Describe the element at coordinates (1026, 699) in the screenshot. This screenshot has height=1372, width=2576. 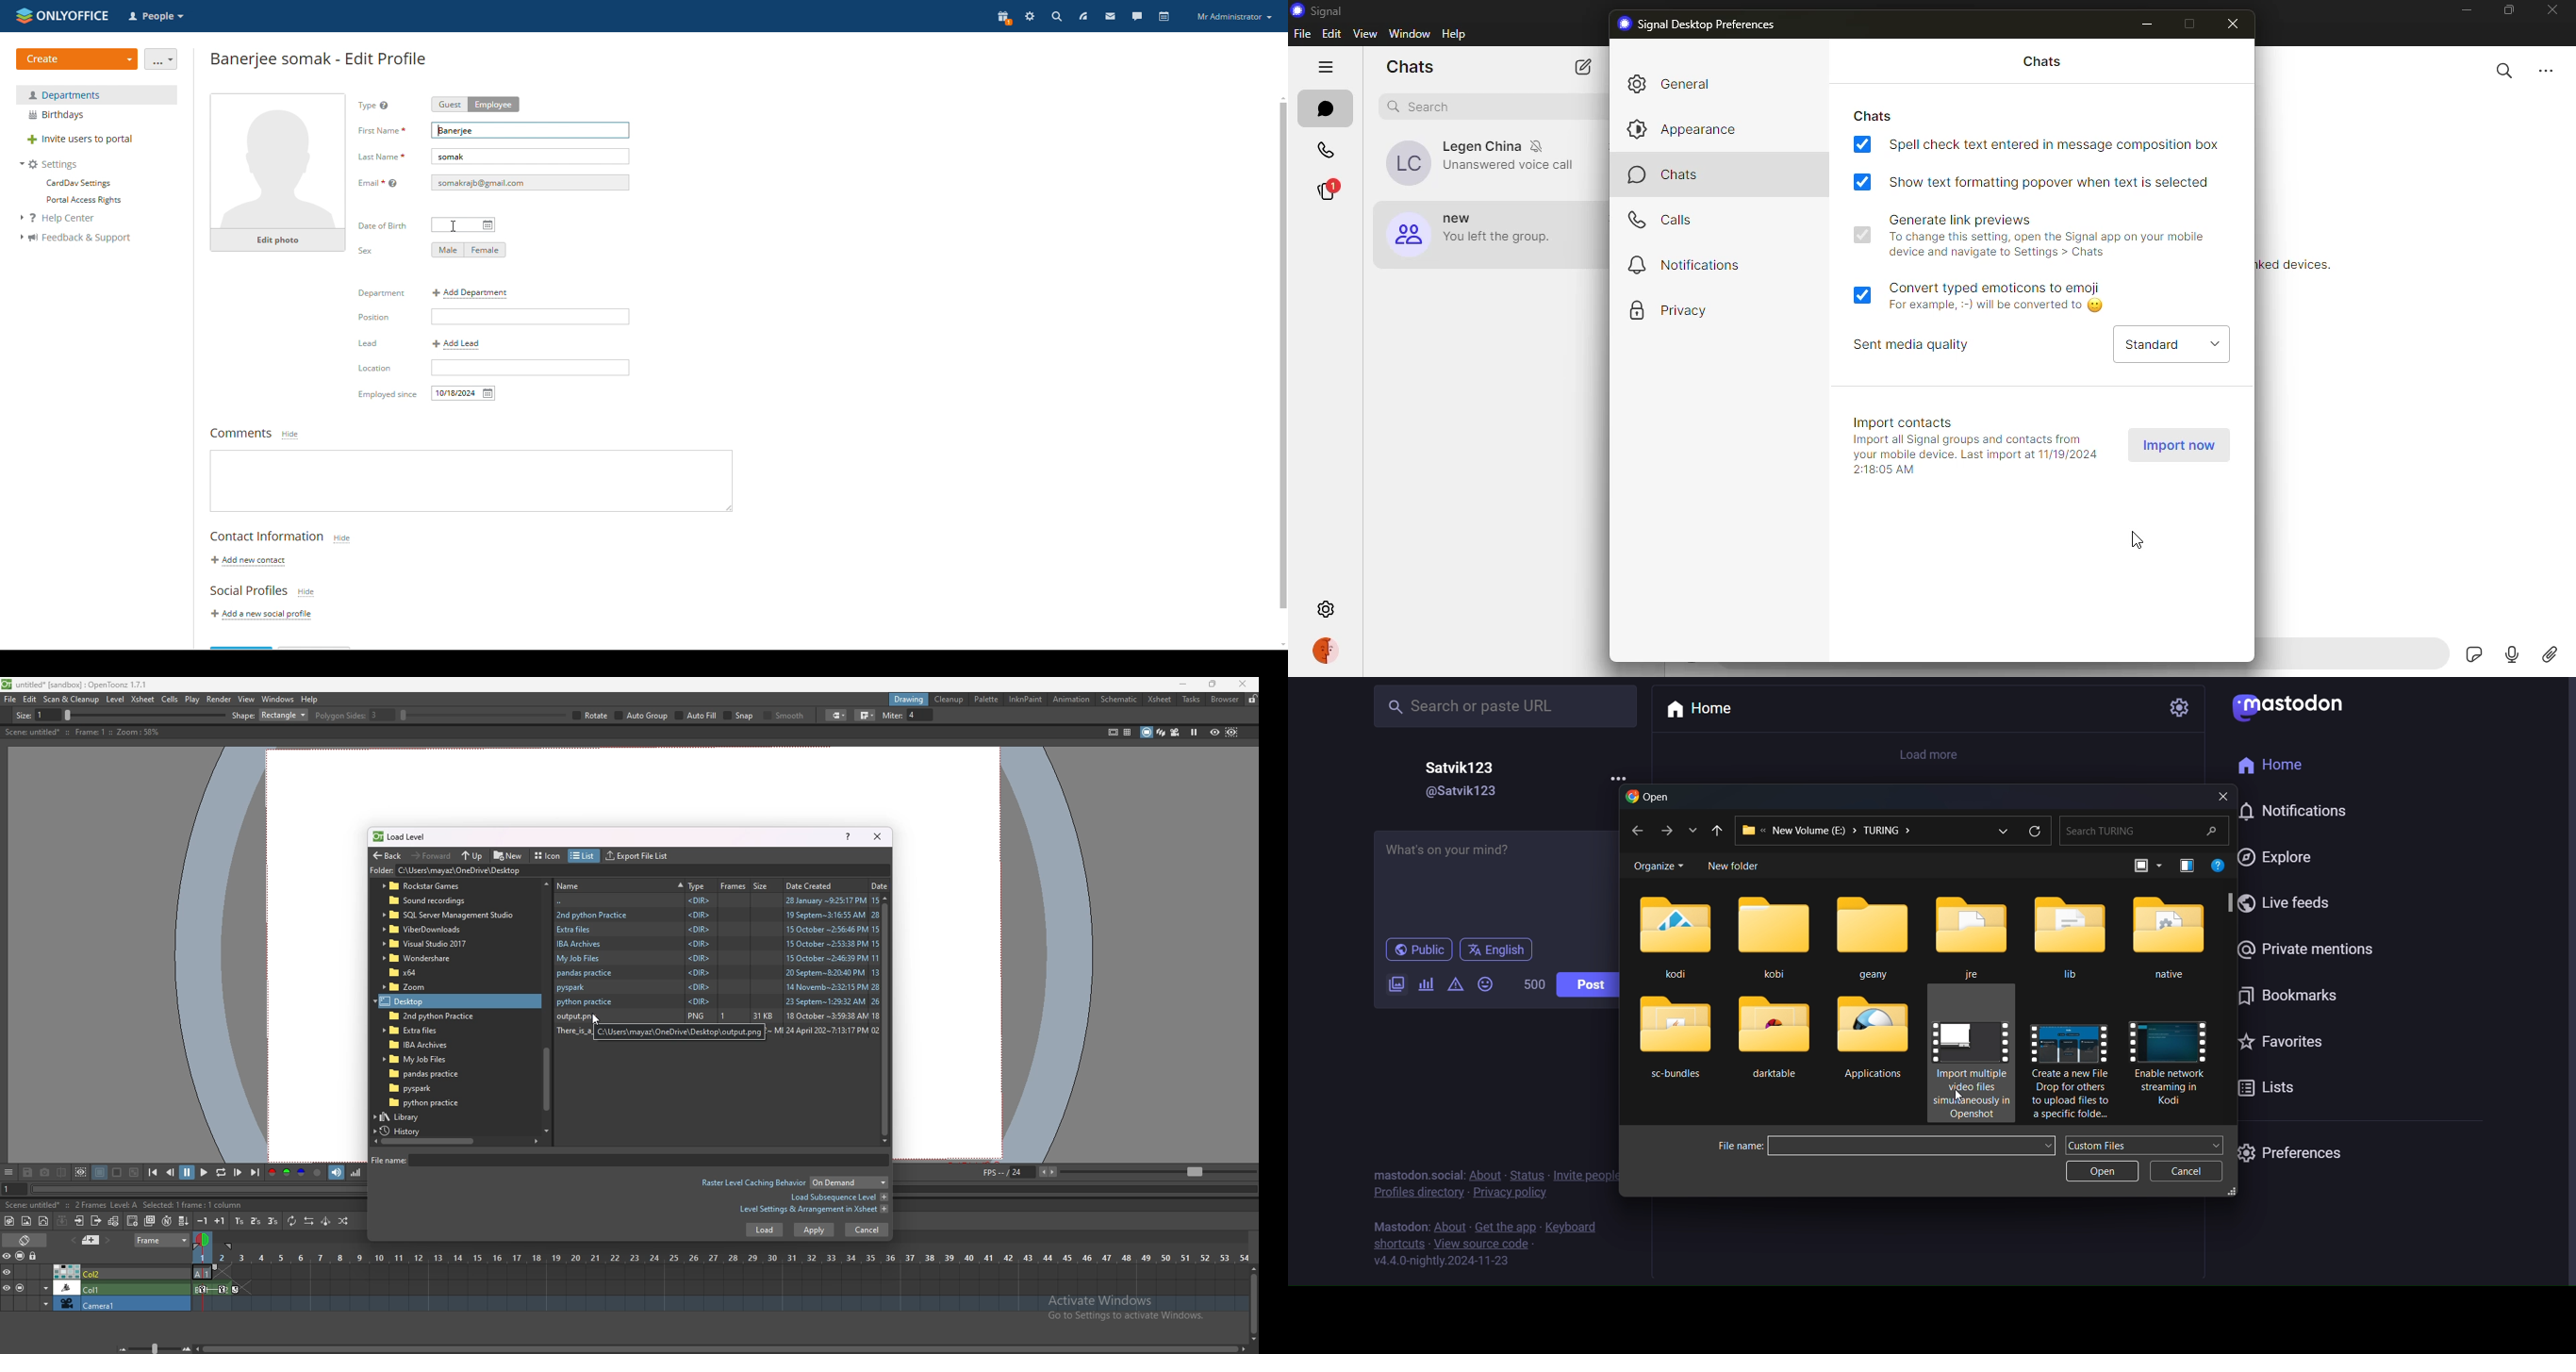
I see `inknpaint` at that location.